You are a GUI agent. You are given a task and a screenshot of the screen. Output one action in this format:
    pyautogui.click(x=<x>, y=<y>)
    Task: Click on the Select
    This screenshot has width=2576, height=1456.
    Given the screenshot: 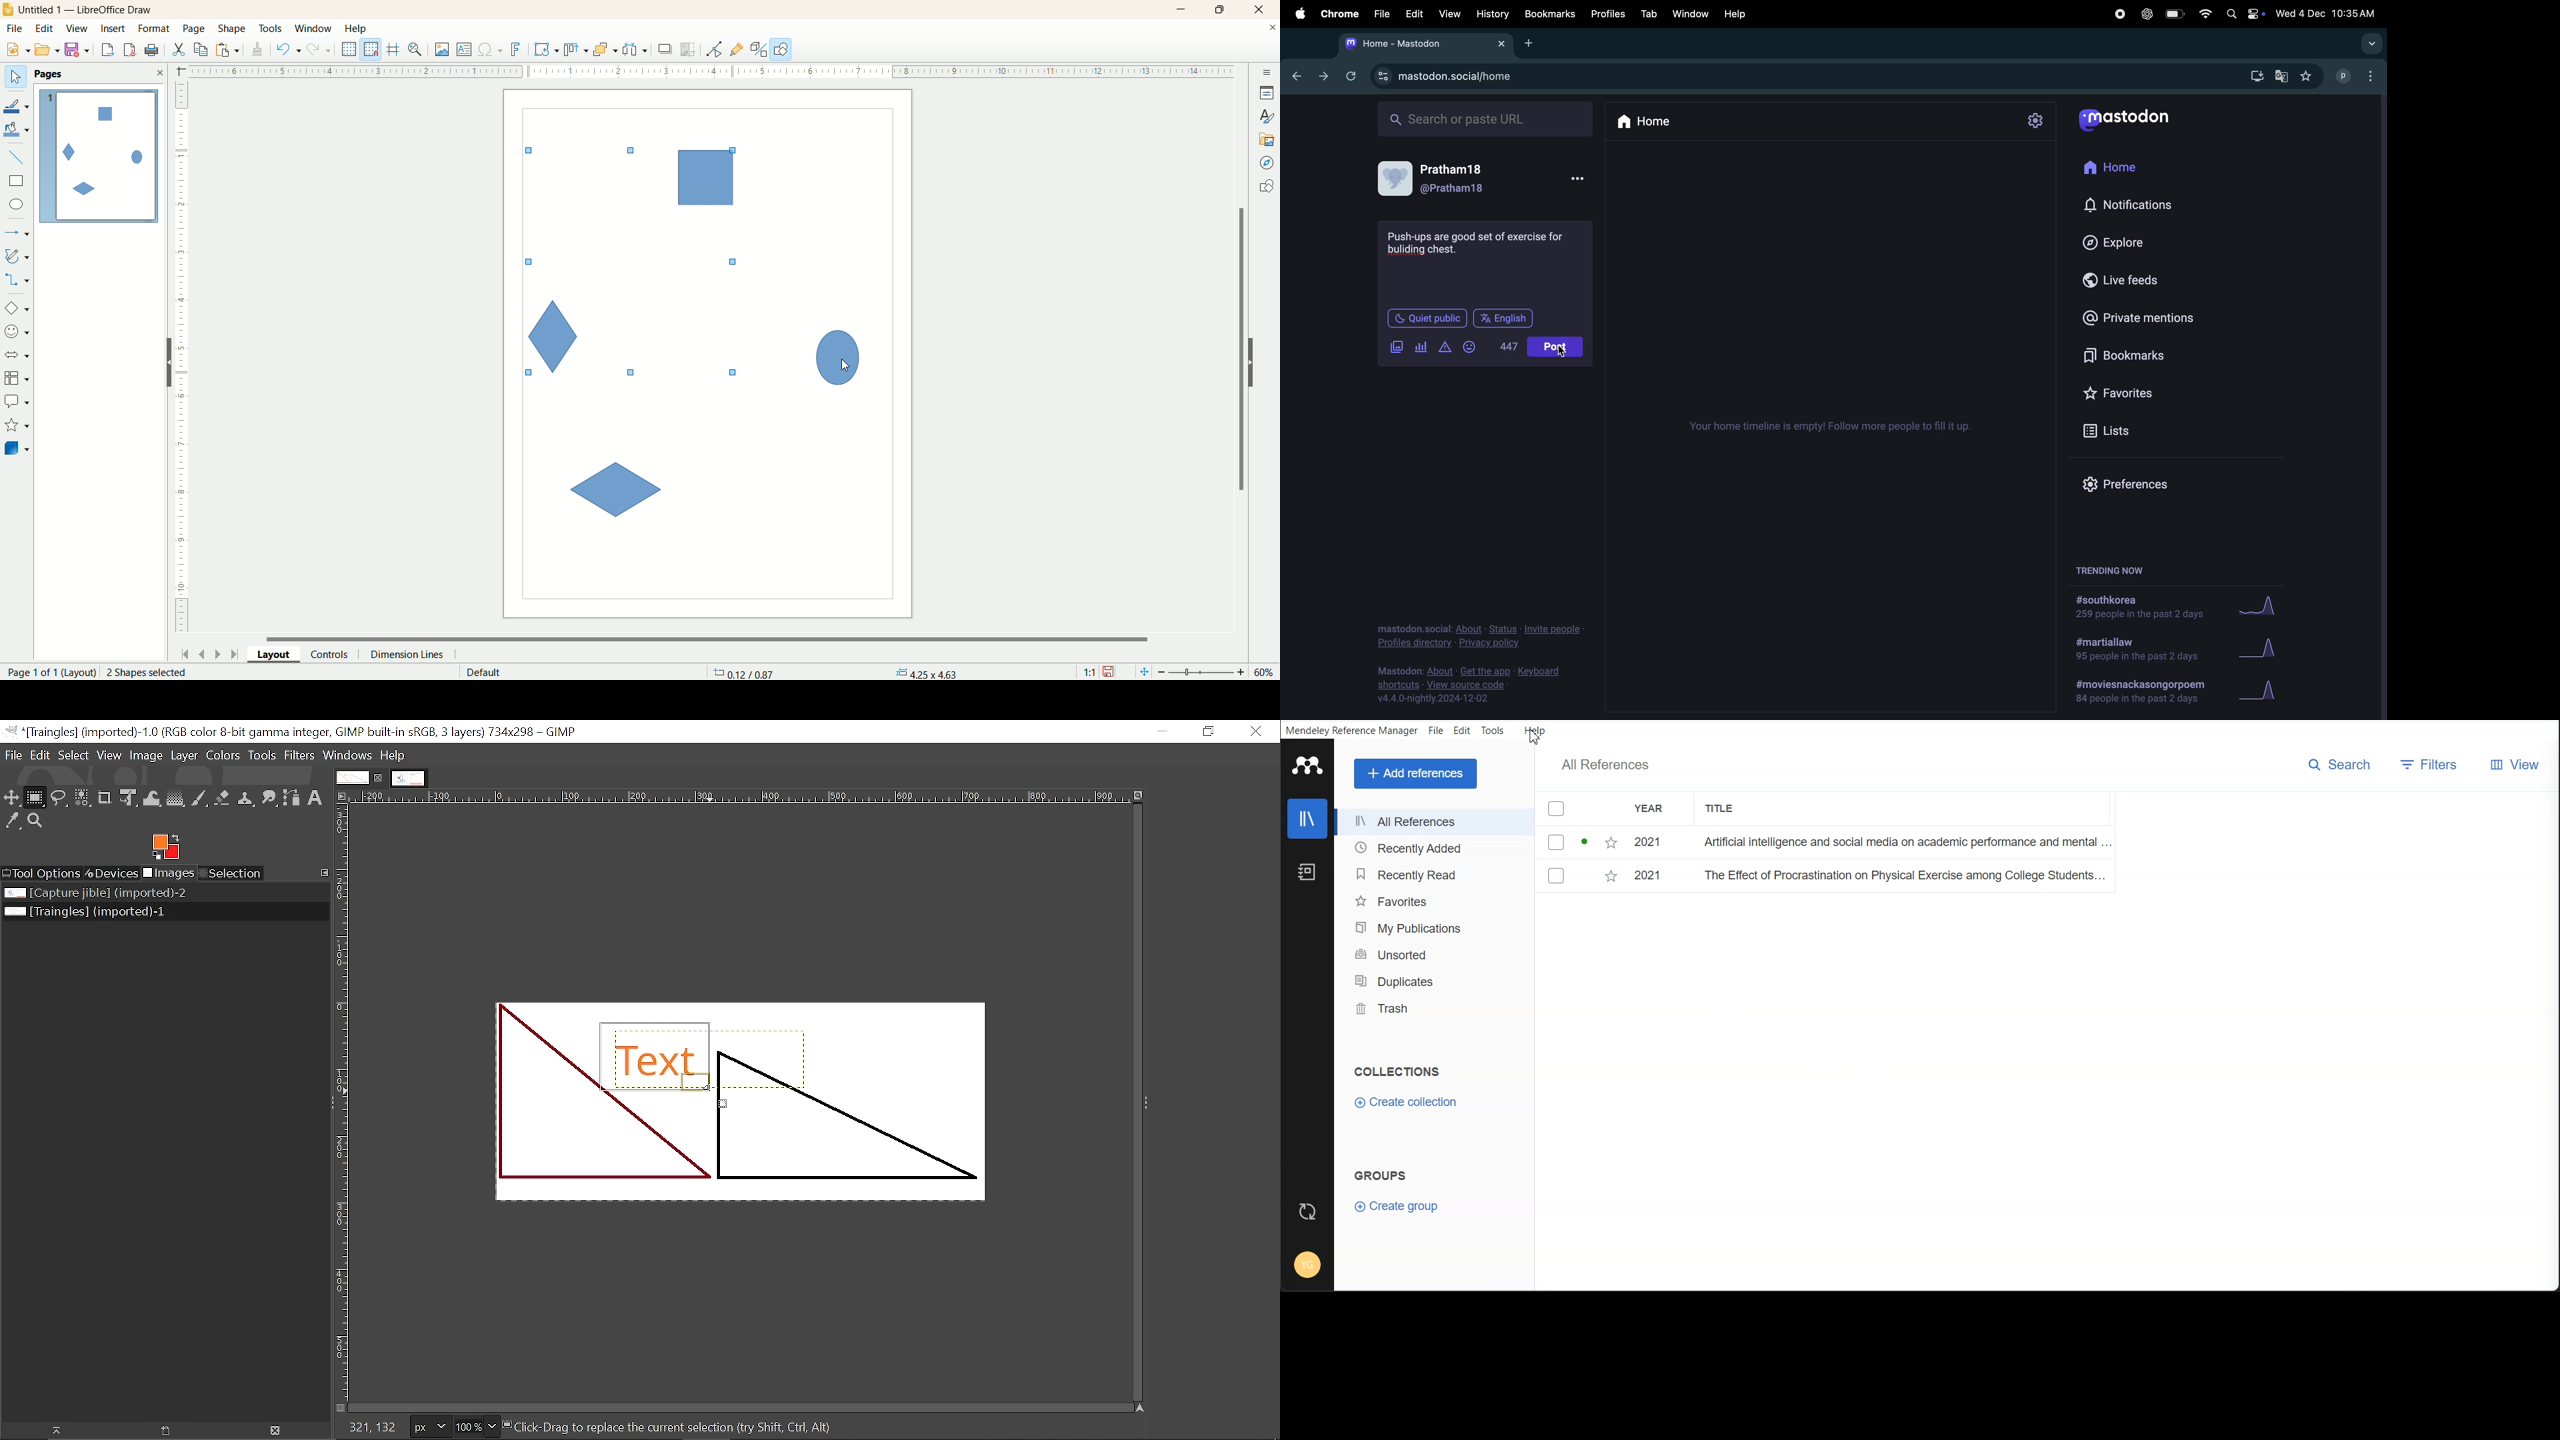 What is the action you would take?
    pyautogui.click(x=73, y=756)
    